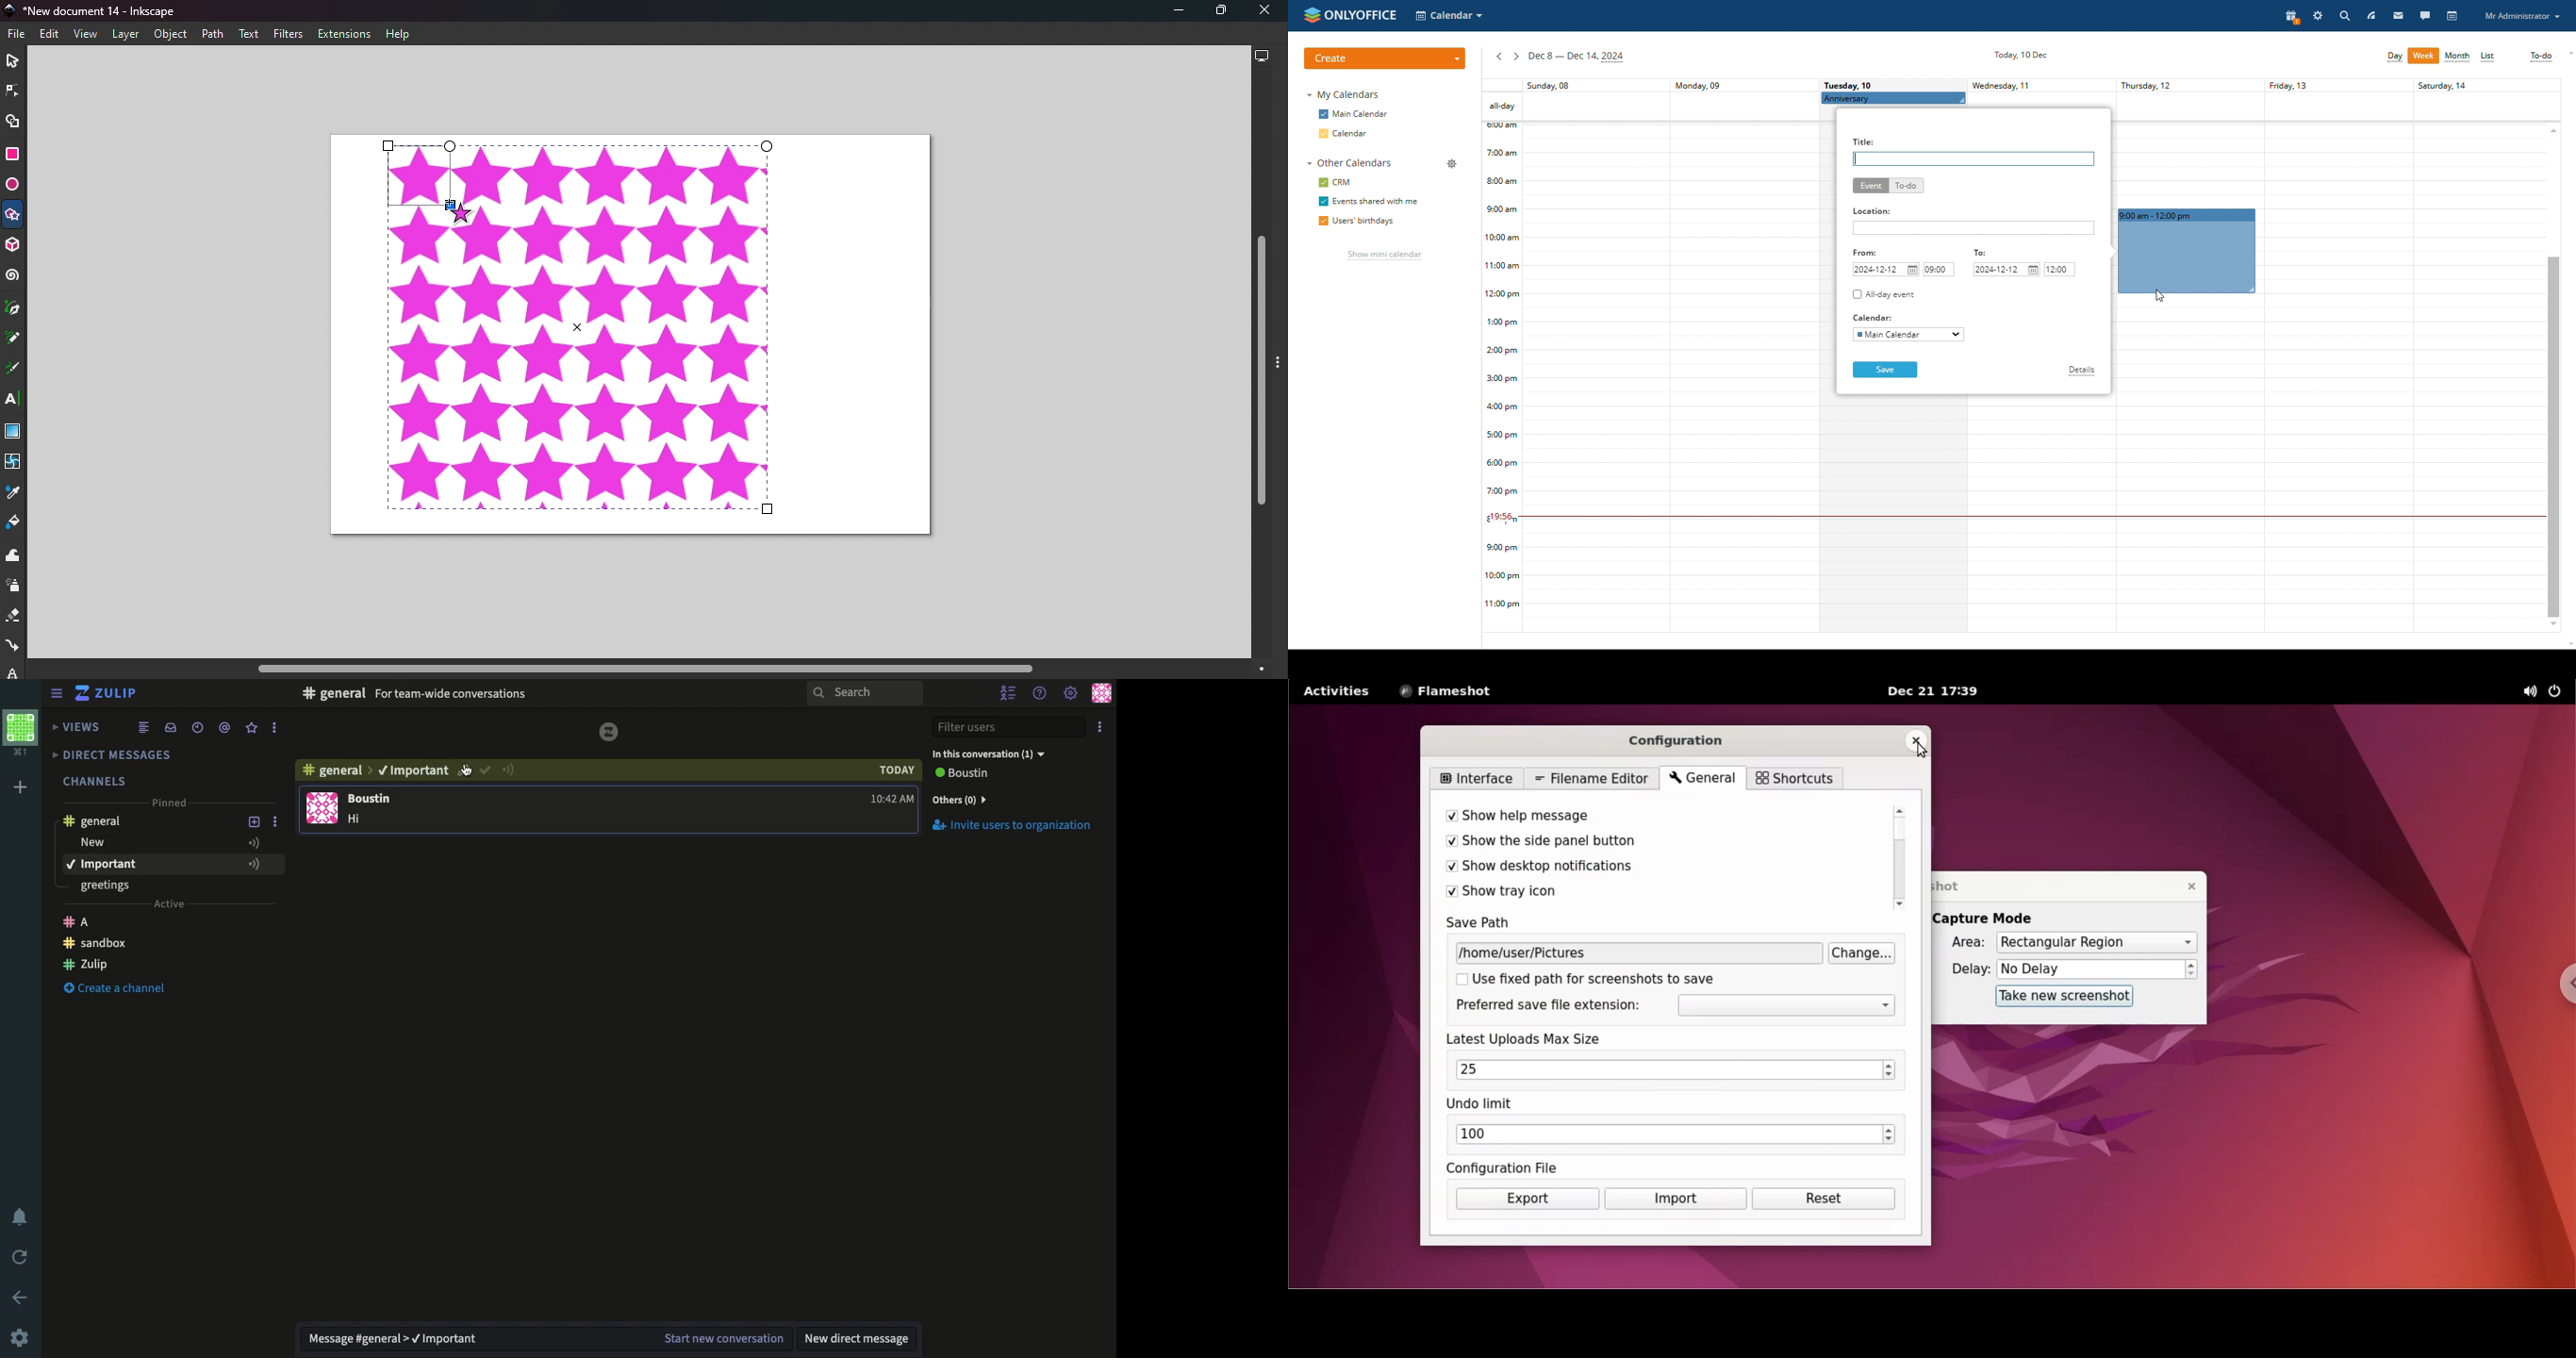 The image size is (2576, 1372). I want to click on Invite Users to Organization, so click(1014, 827).